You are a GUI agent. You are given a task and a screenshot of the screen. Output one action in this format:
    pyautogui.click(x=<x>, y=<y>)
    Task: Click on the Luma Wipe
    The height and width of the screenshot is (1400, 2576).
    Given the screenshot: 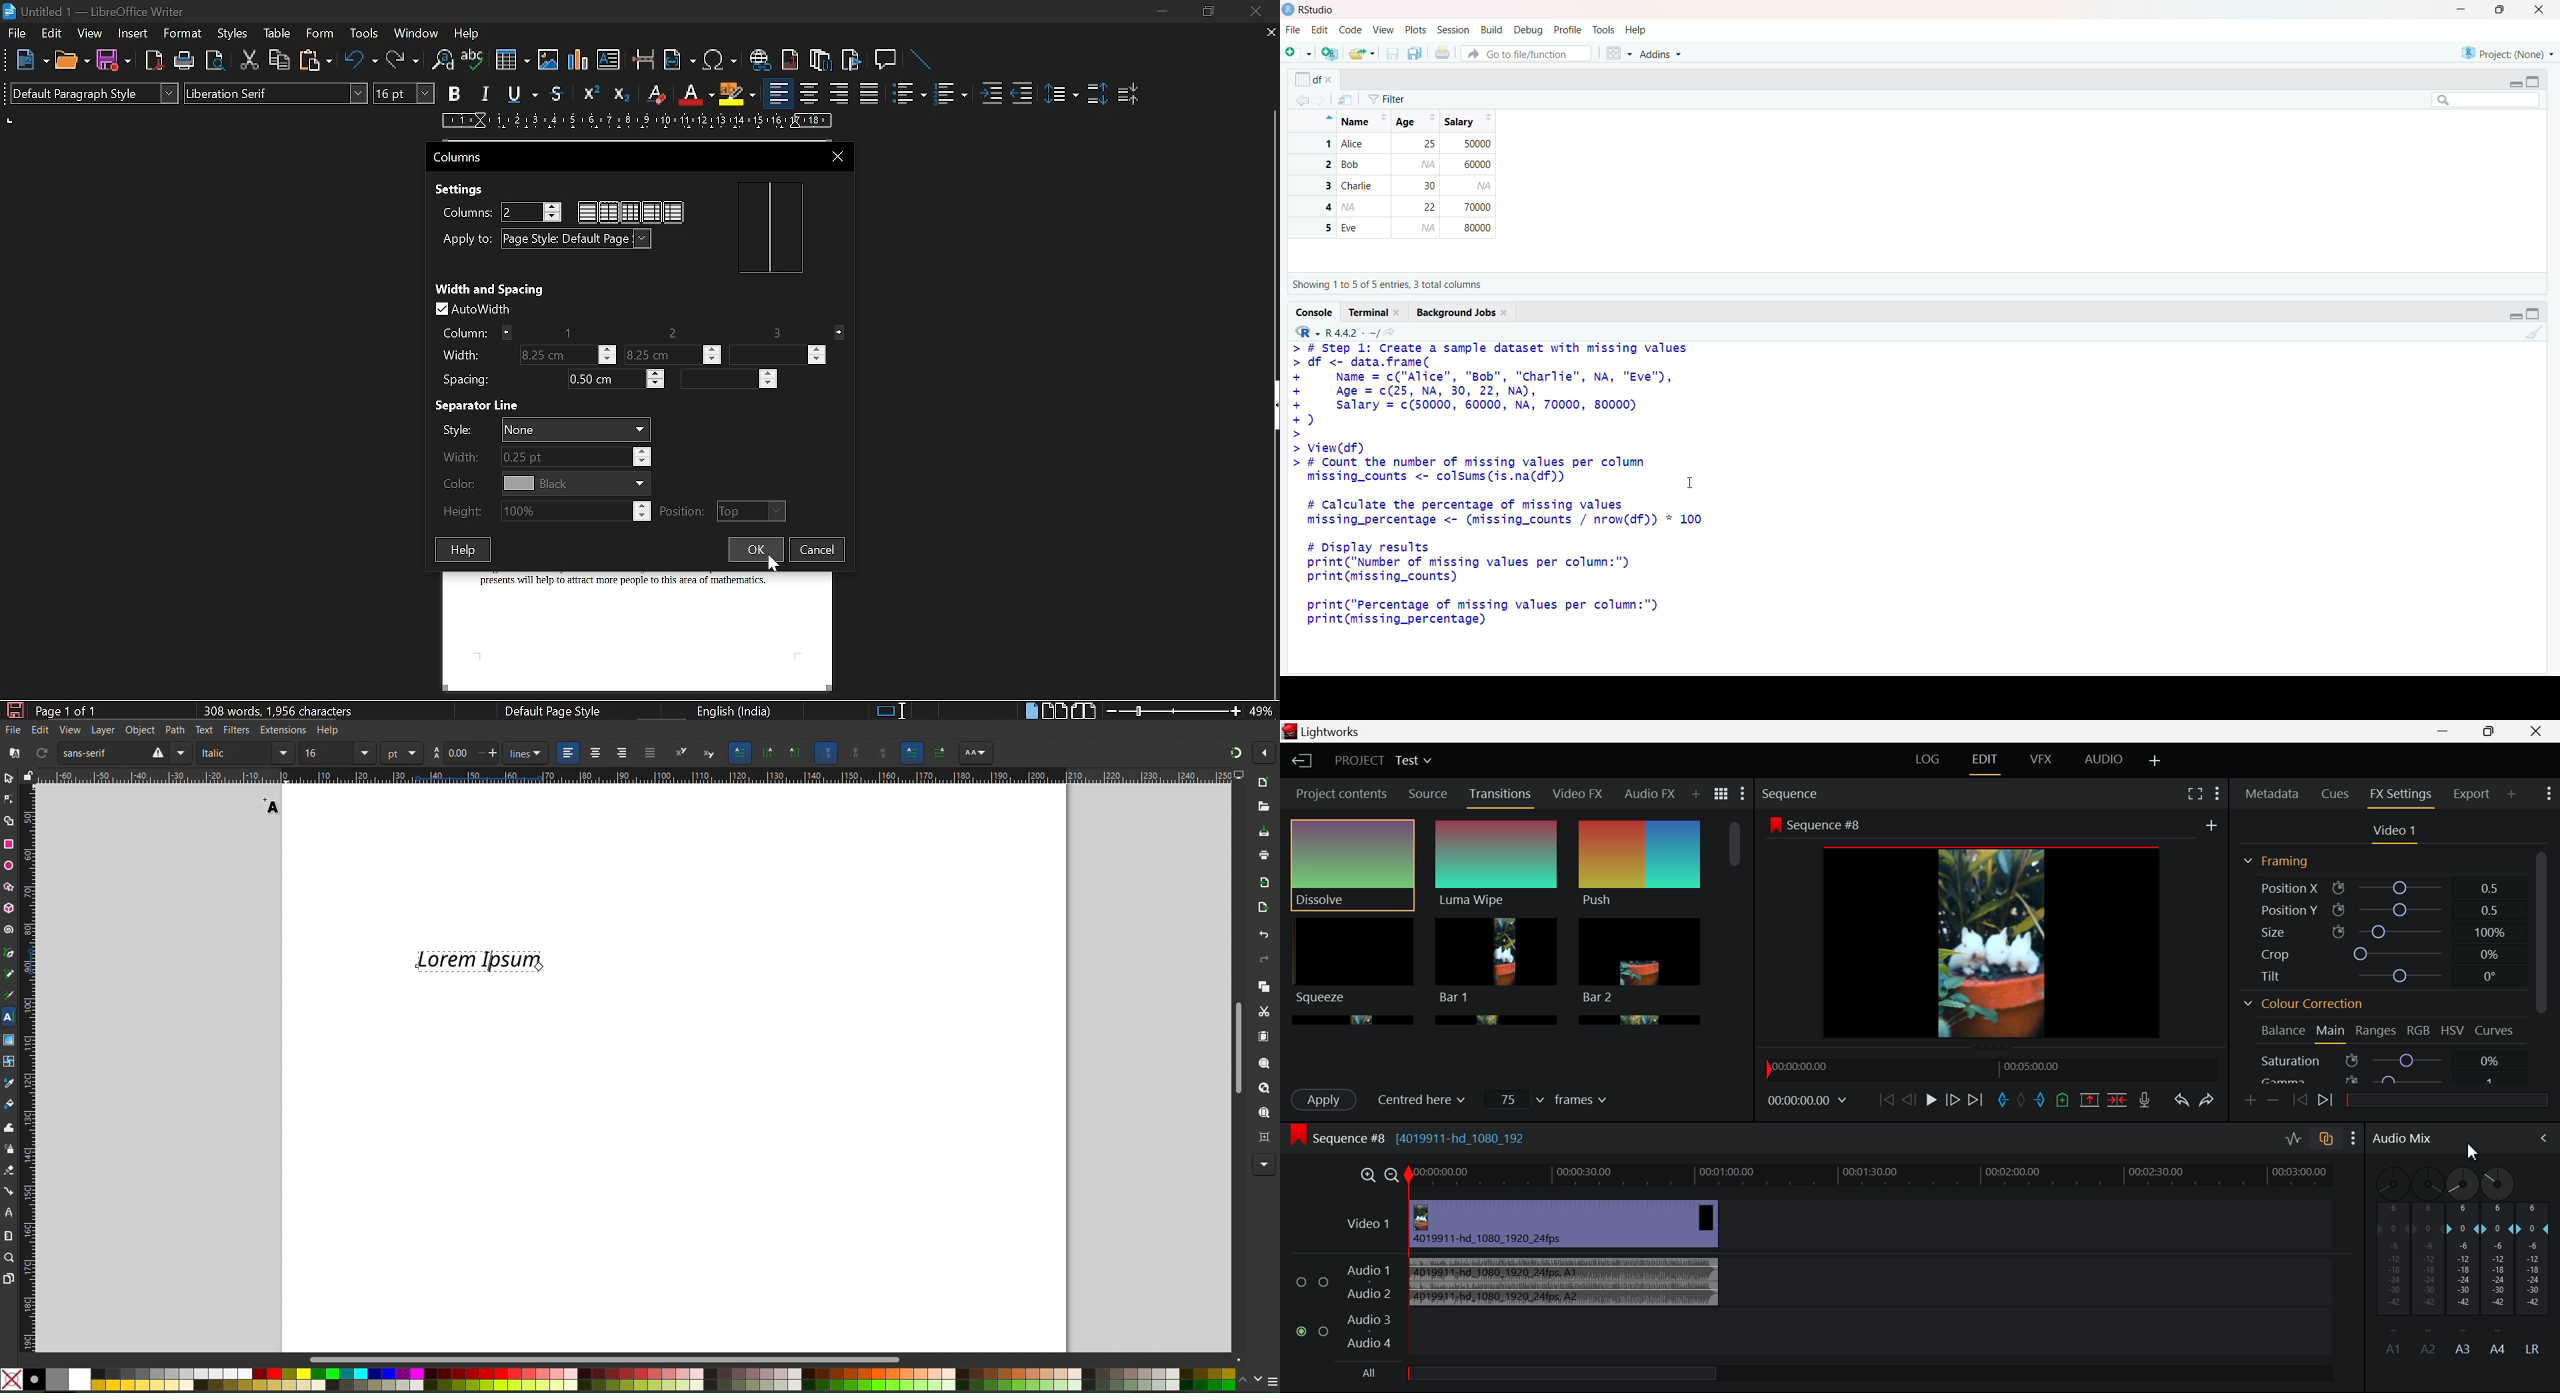 What is the action you would take?
    pyautogui.click(x=1497, y=865)
    